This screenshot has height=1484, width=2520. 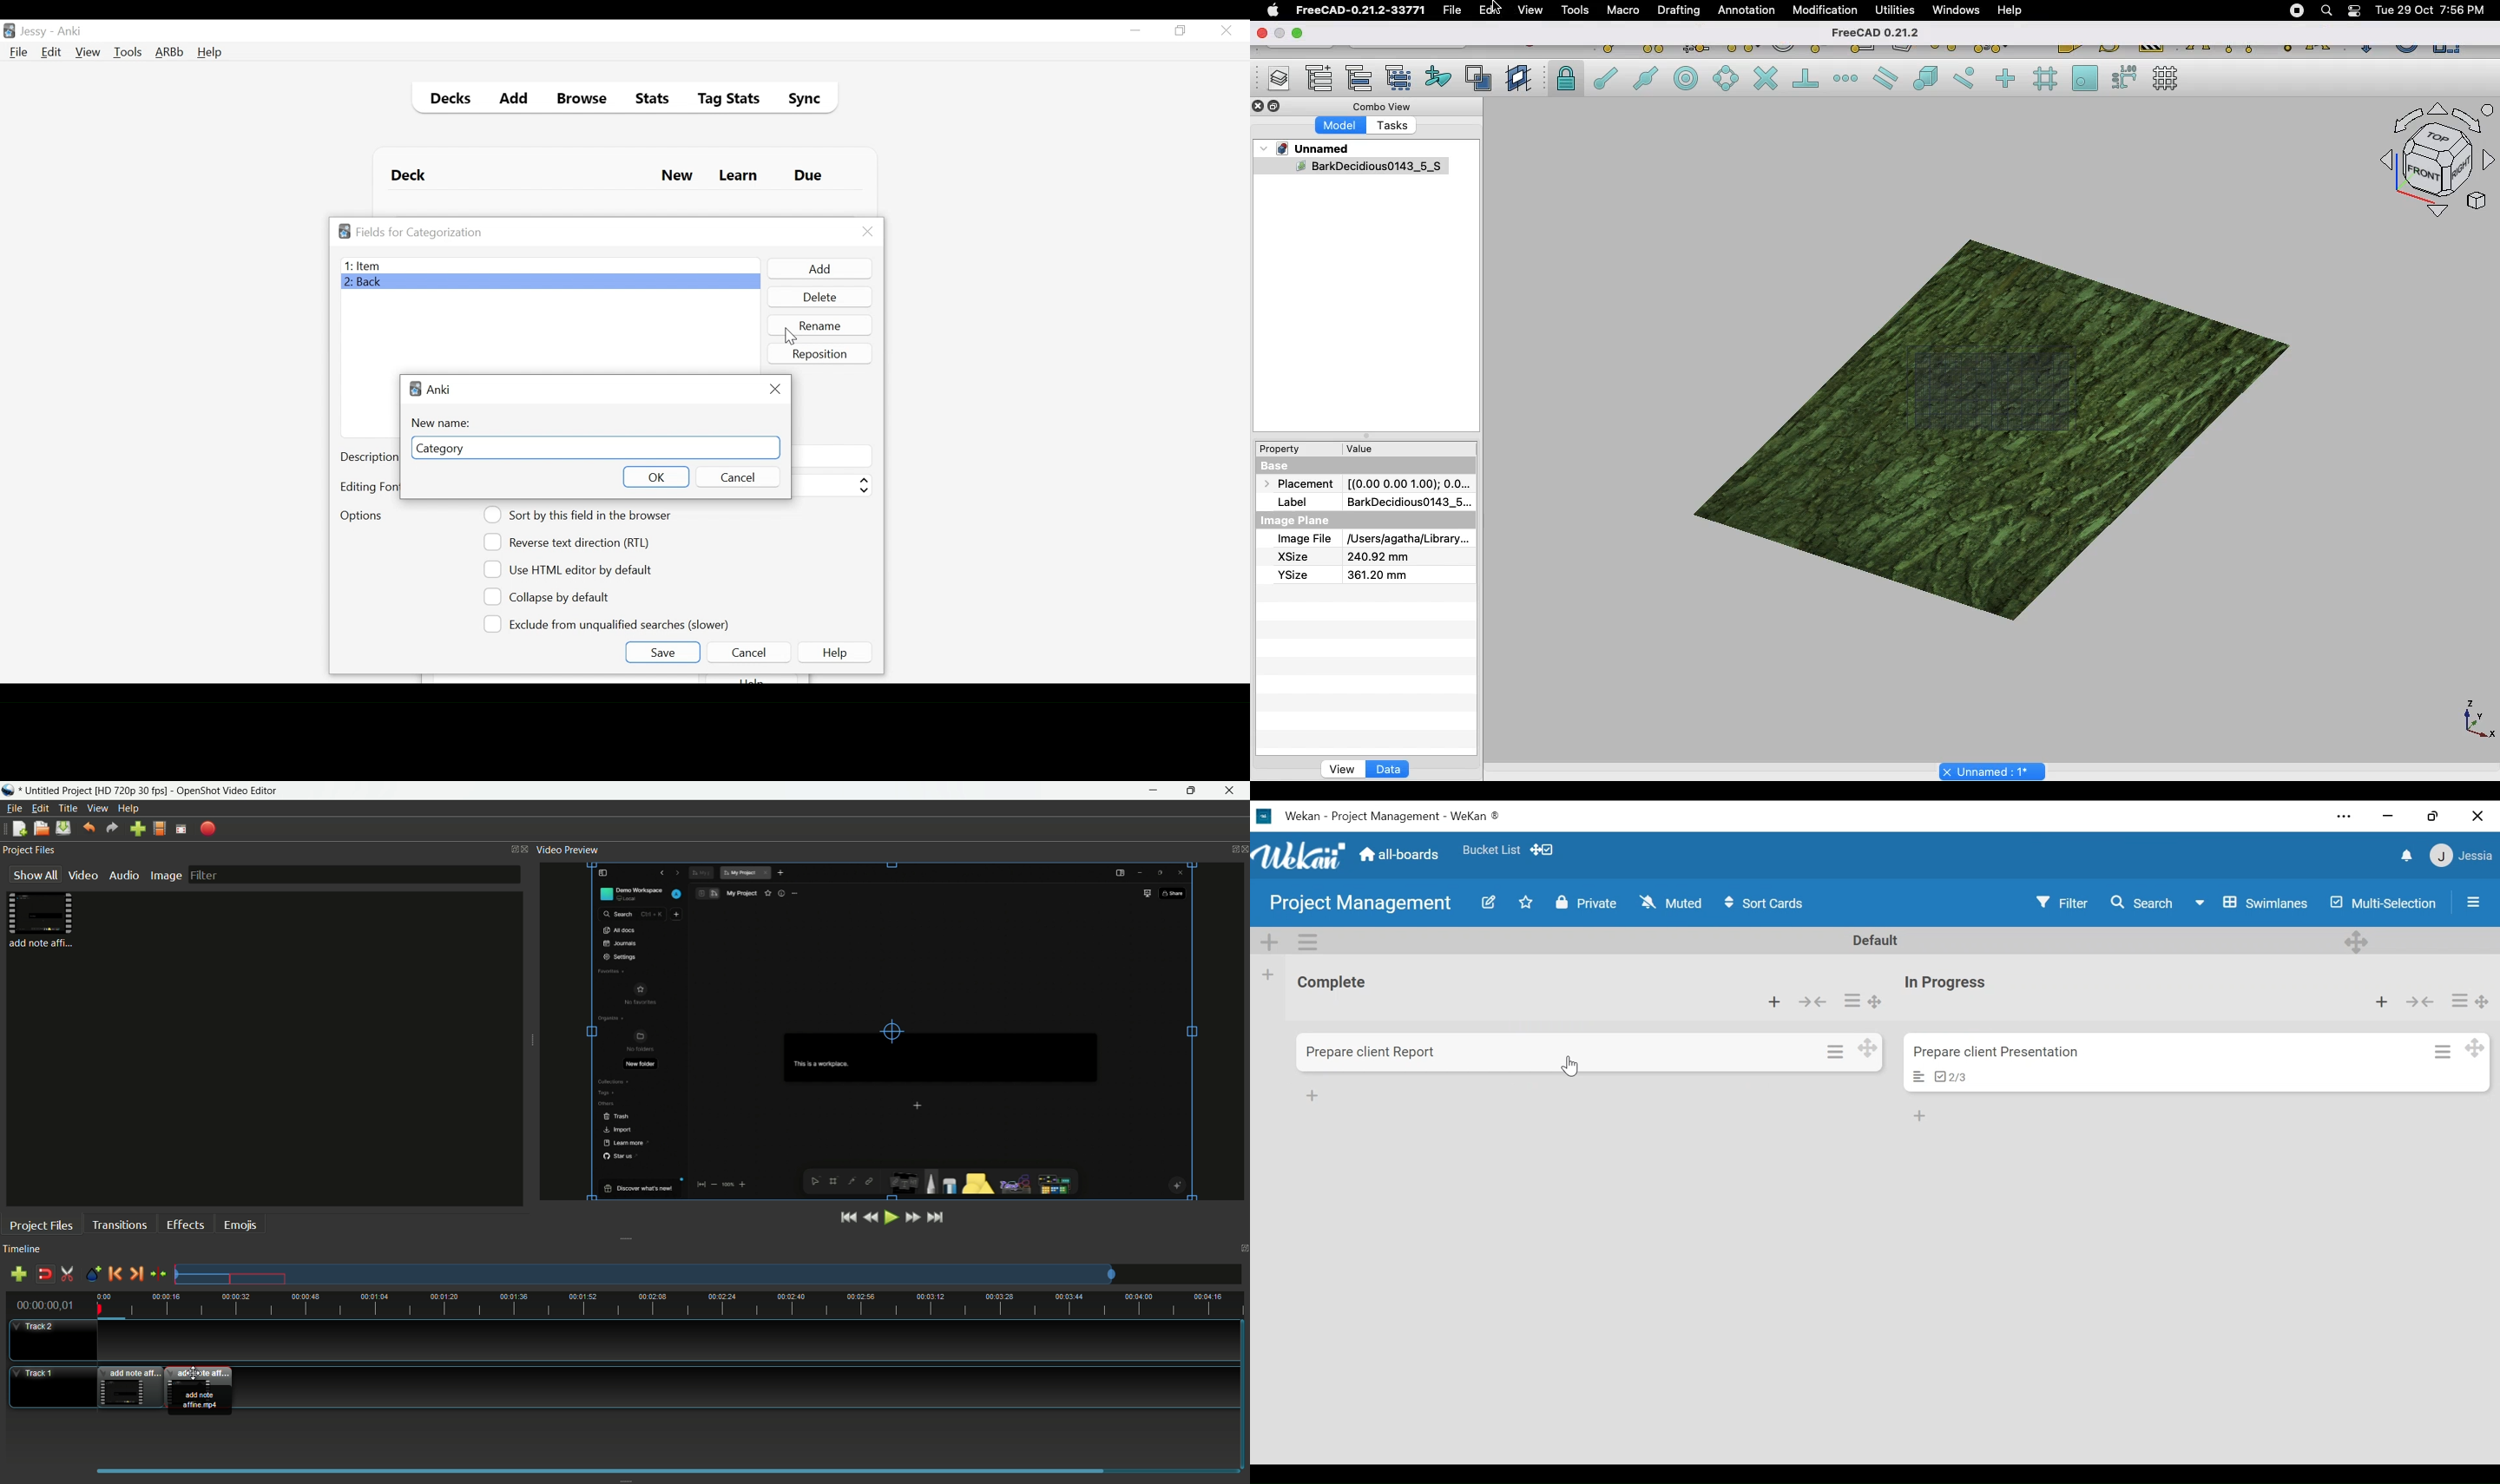 What do you see at coordinates (579, 515) in the screenshot?
I see `(un)select Sort by this field in the browser` at bounding box center [579, 515].